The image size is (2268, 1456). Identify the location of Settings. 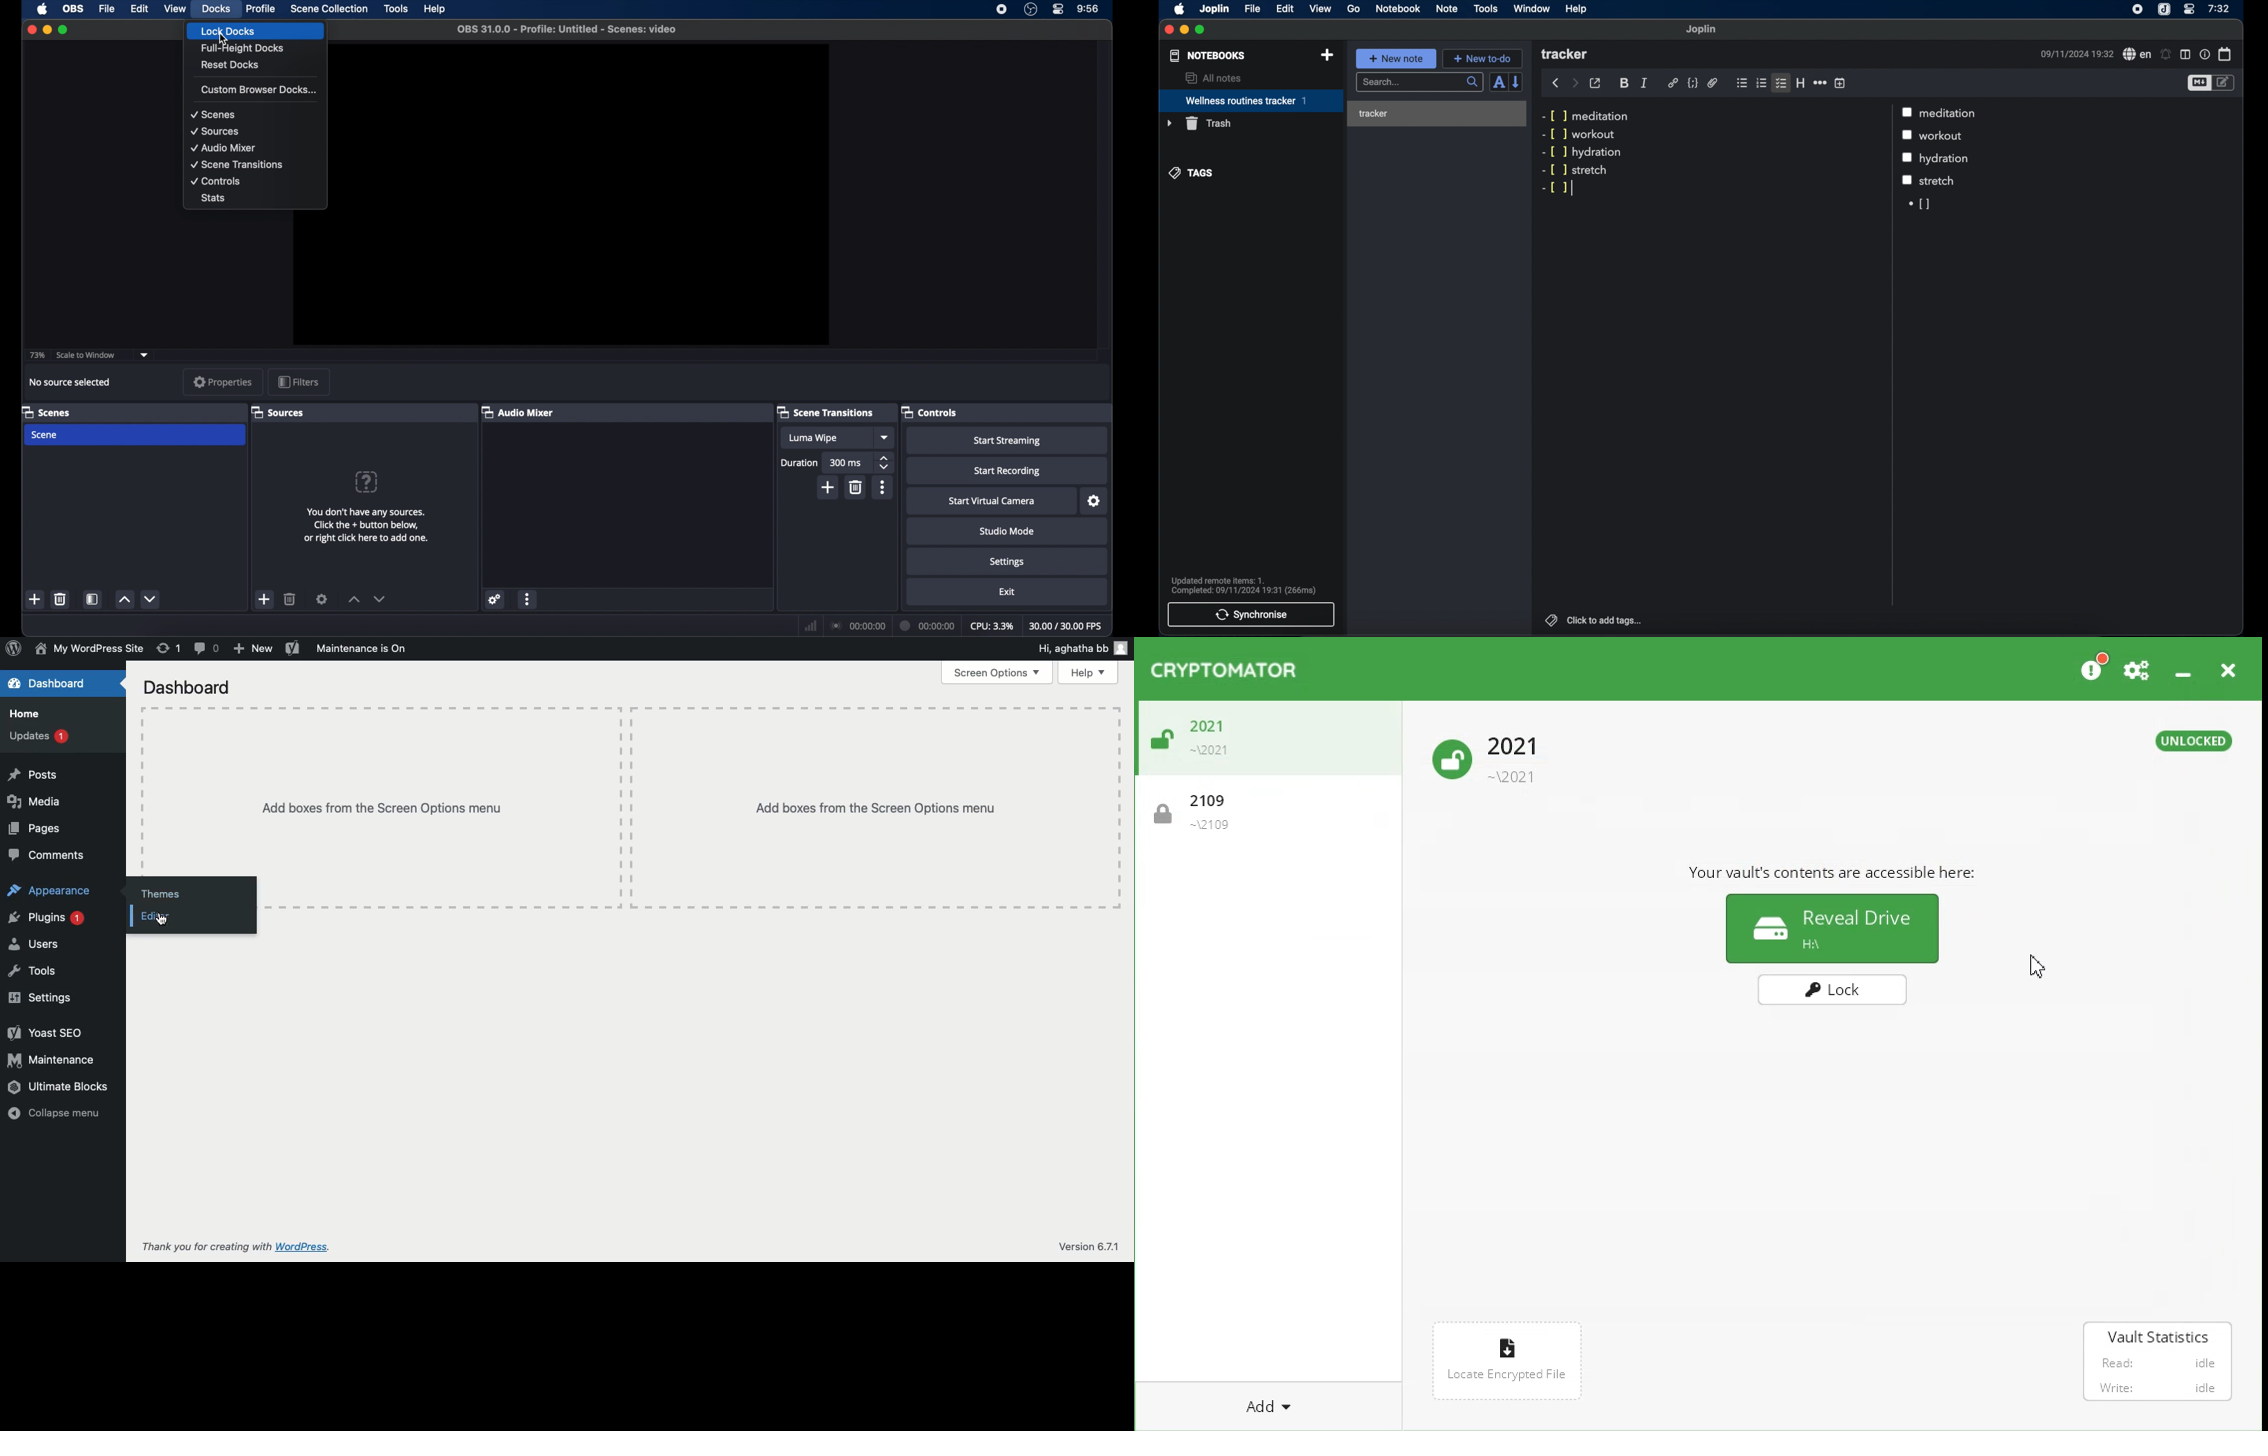
(41, 998).